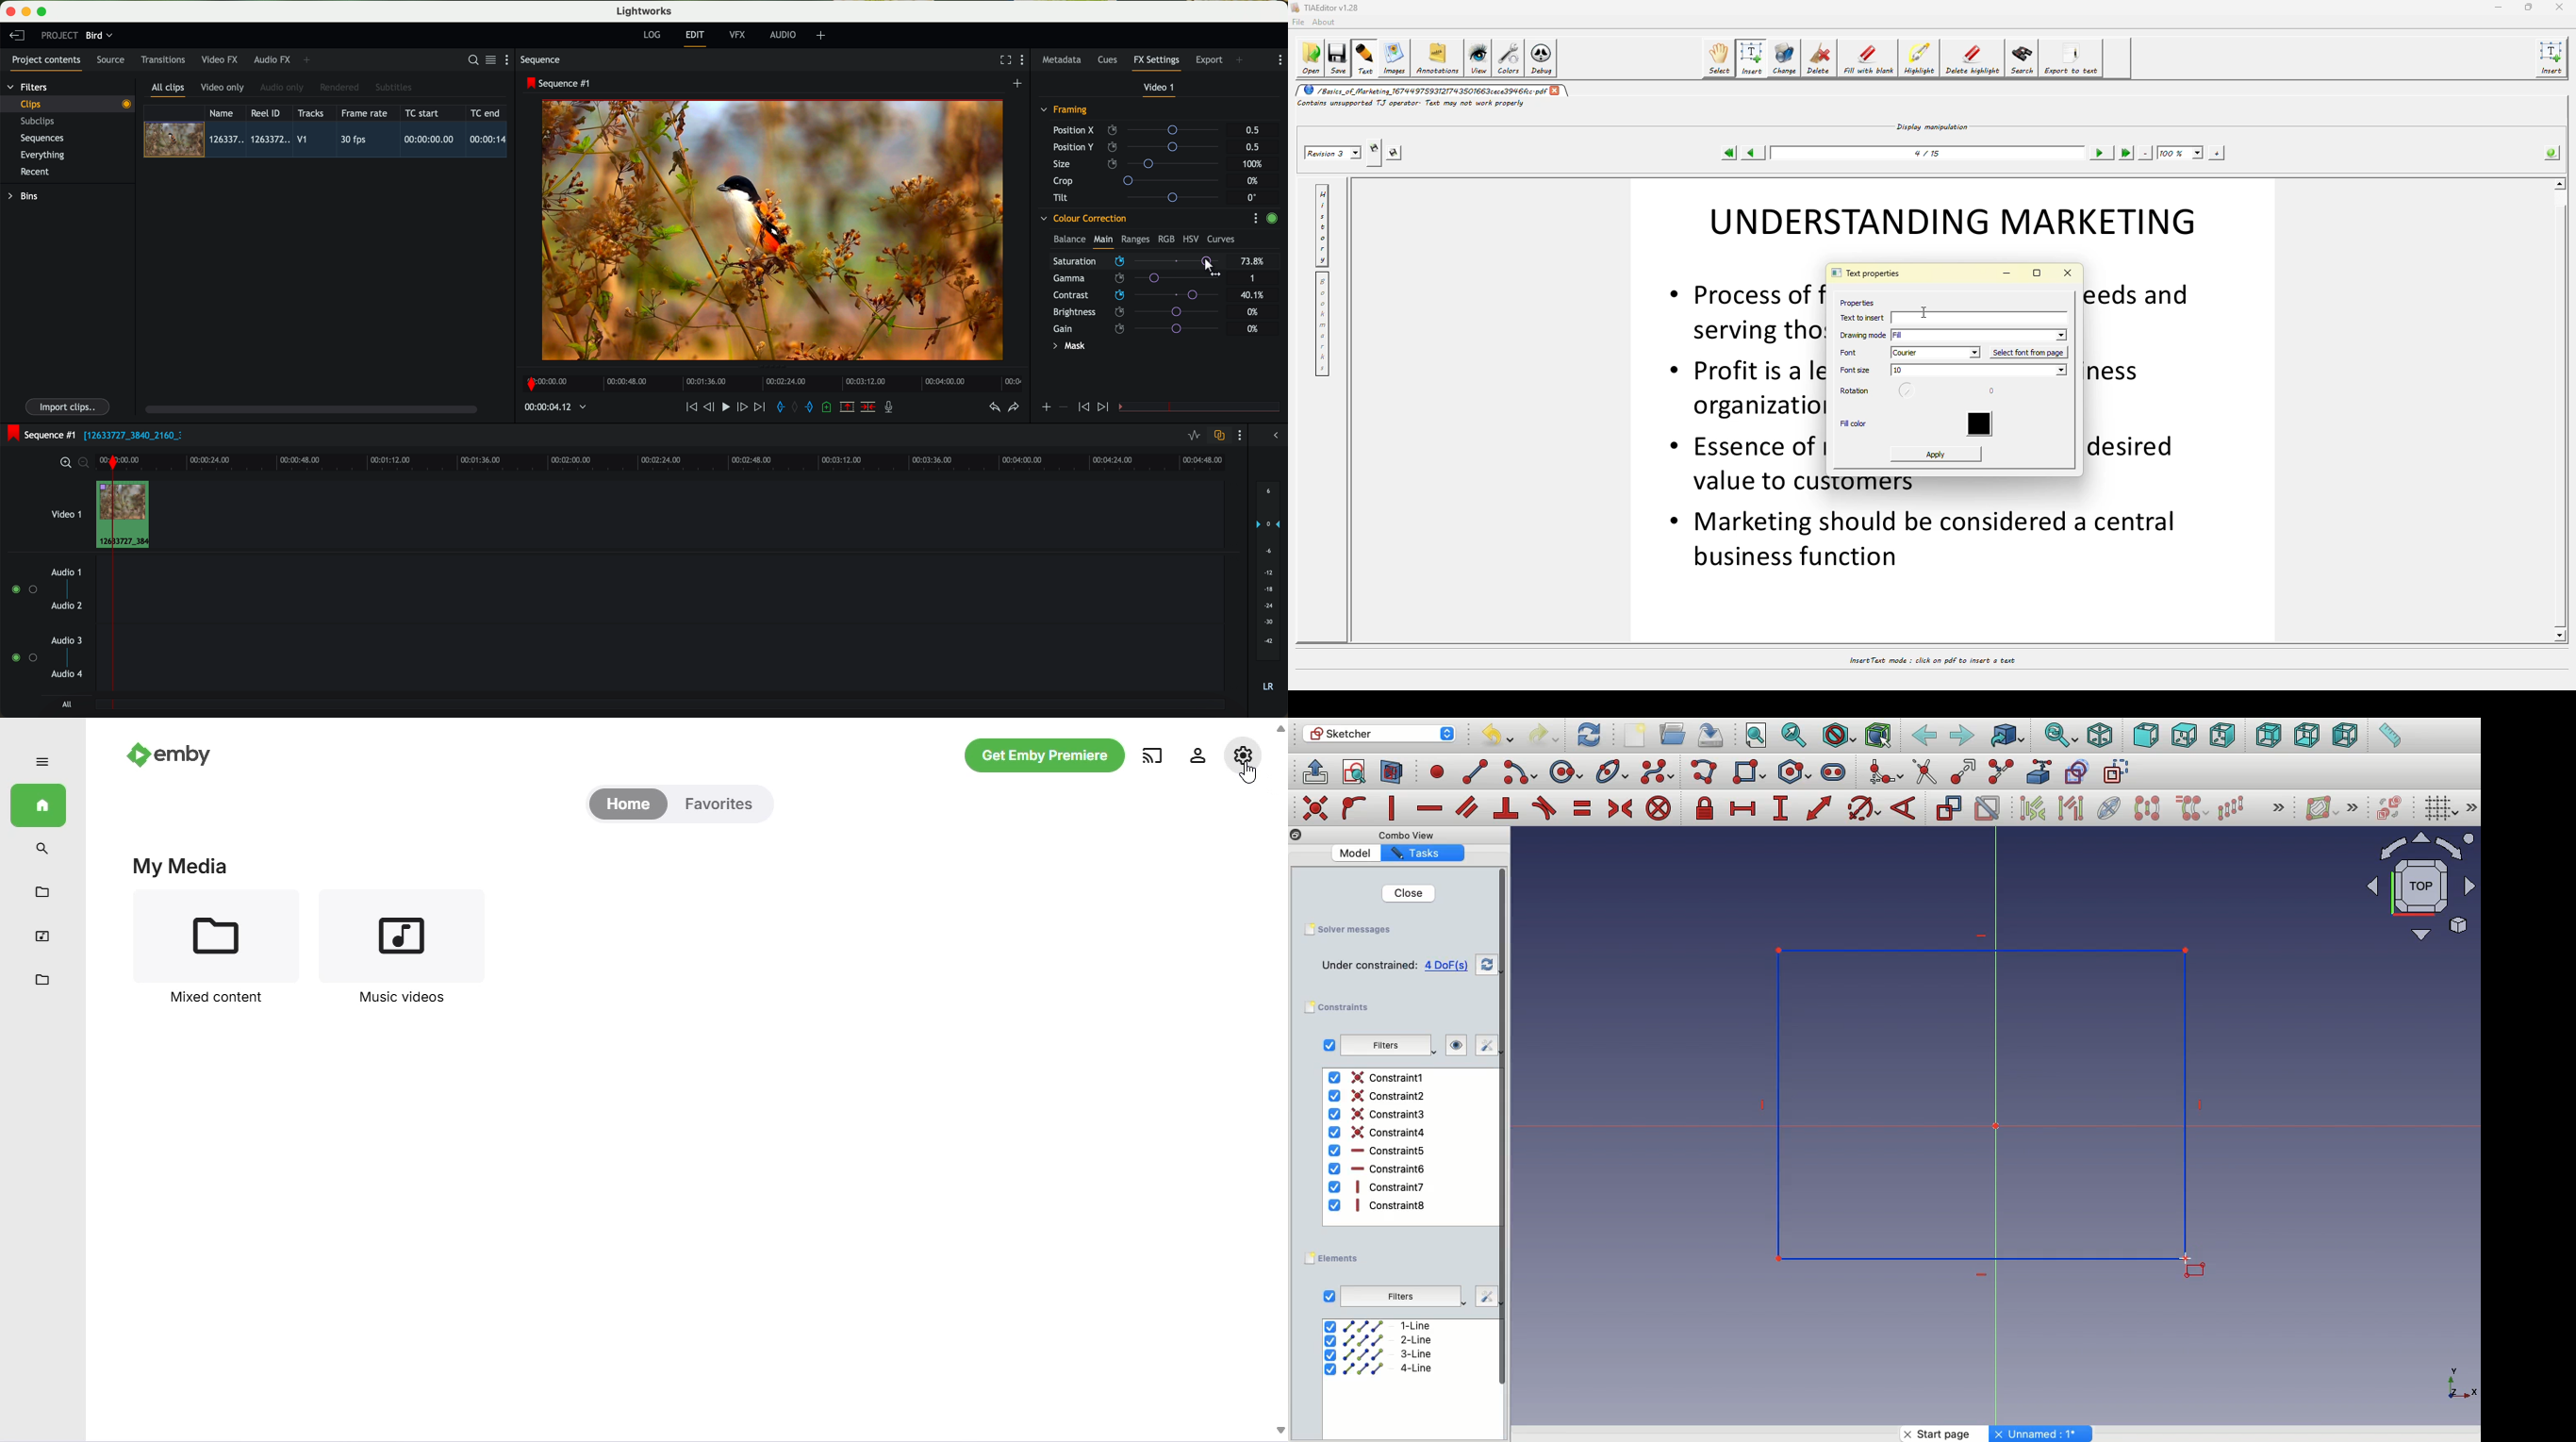 This screenshot has height=1456, width=2576. I want to click on scroll, so click(1504, 1153).